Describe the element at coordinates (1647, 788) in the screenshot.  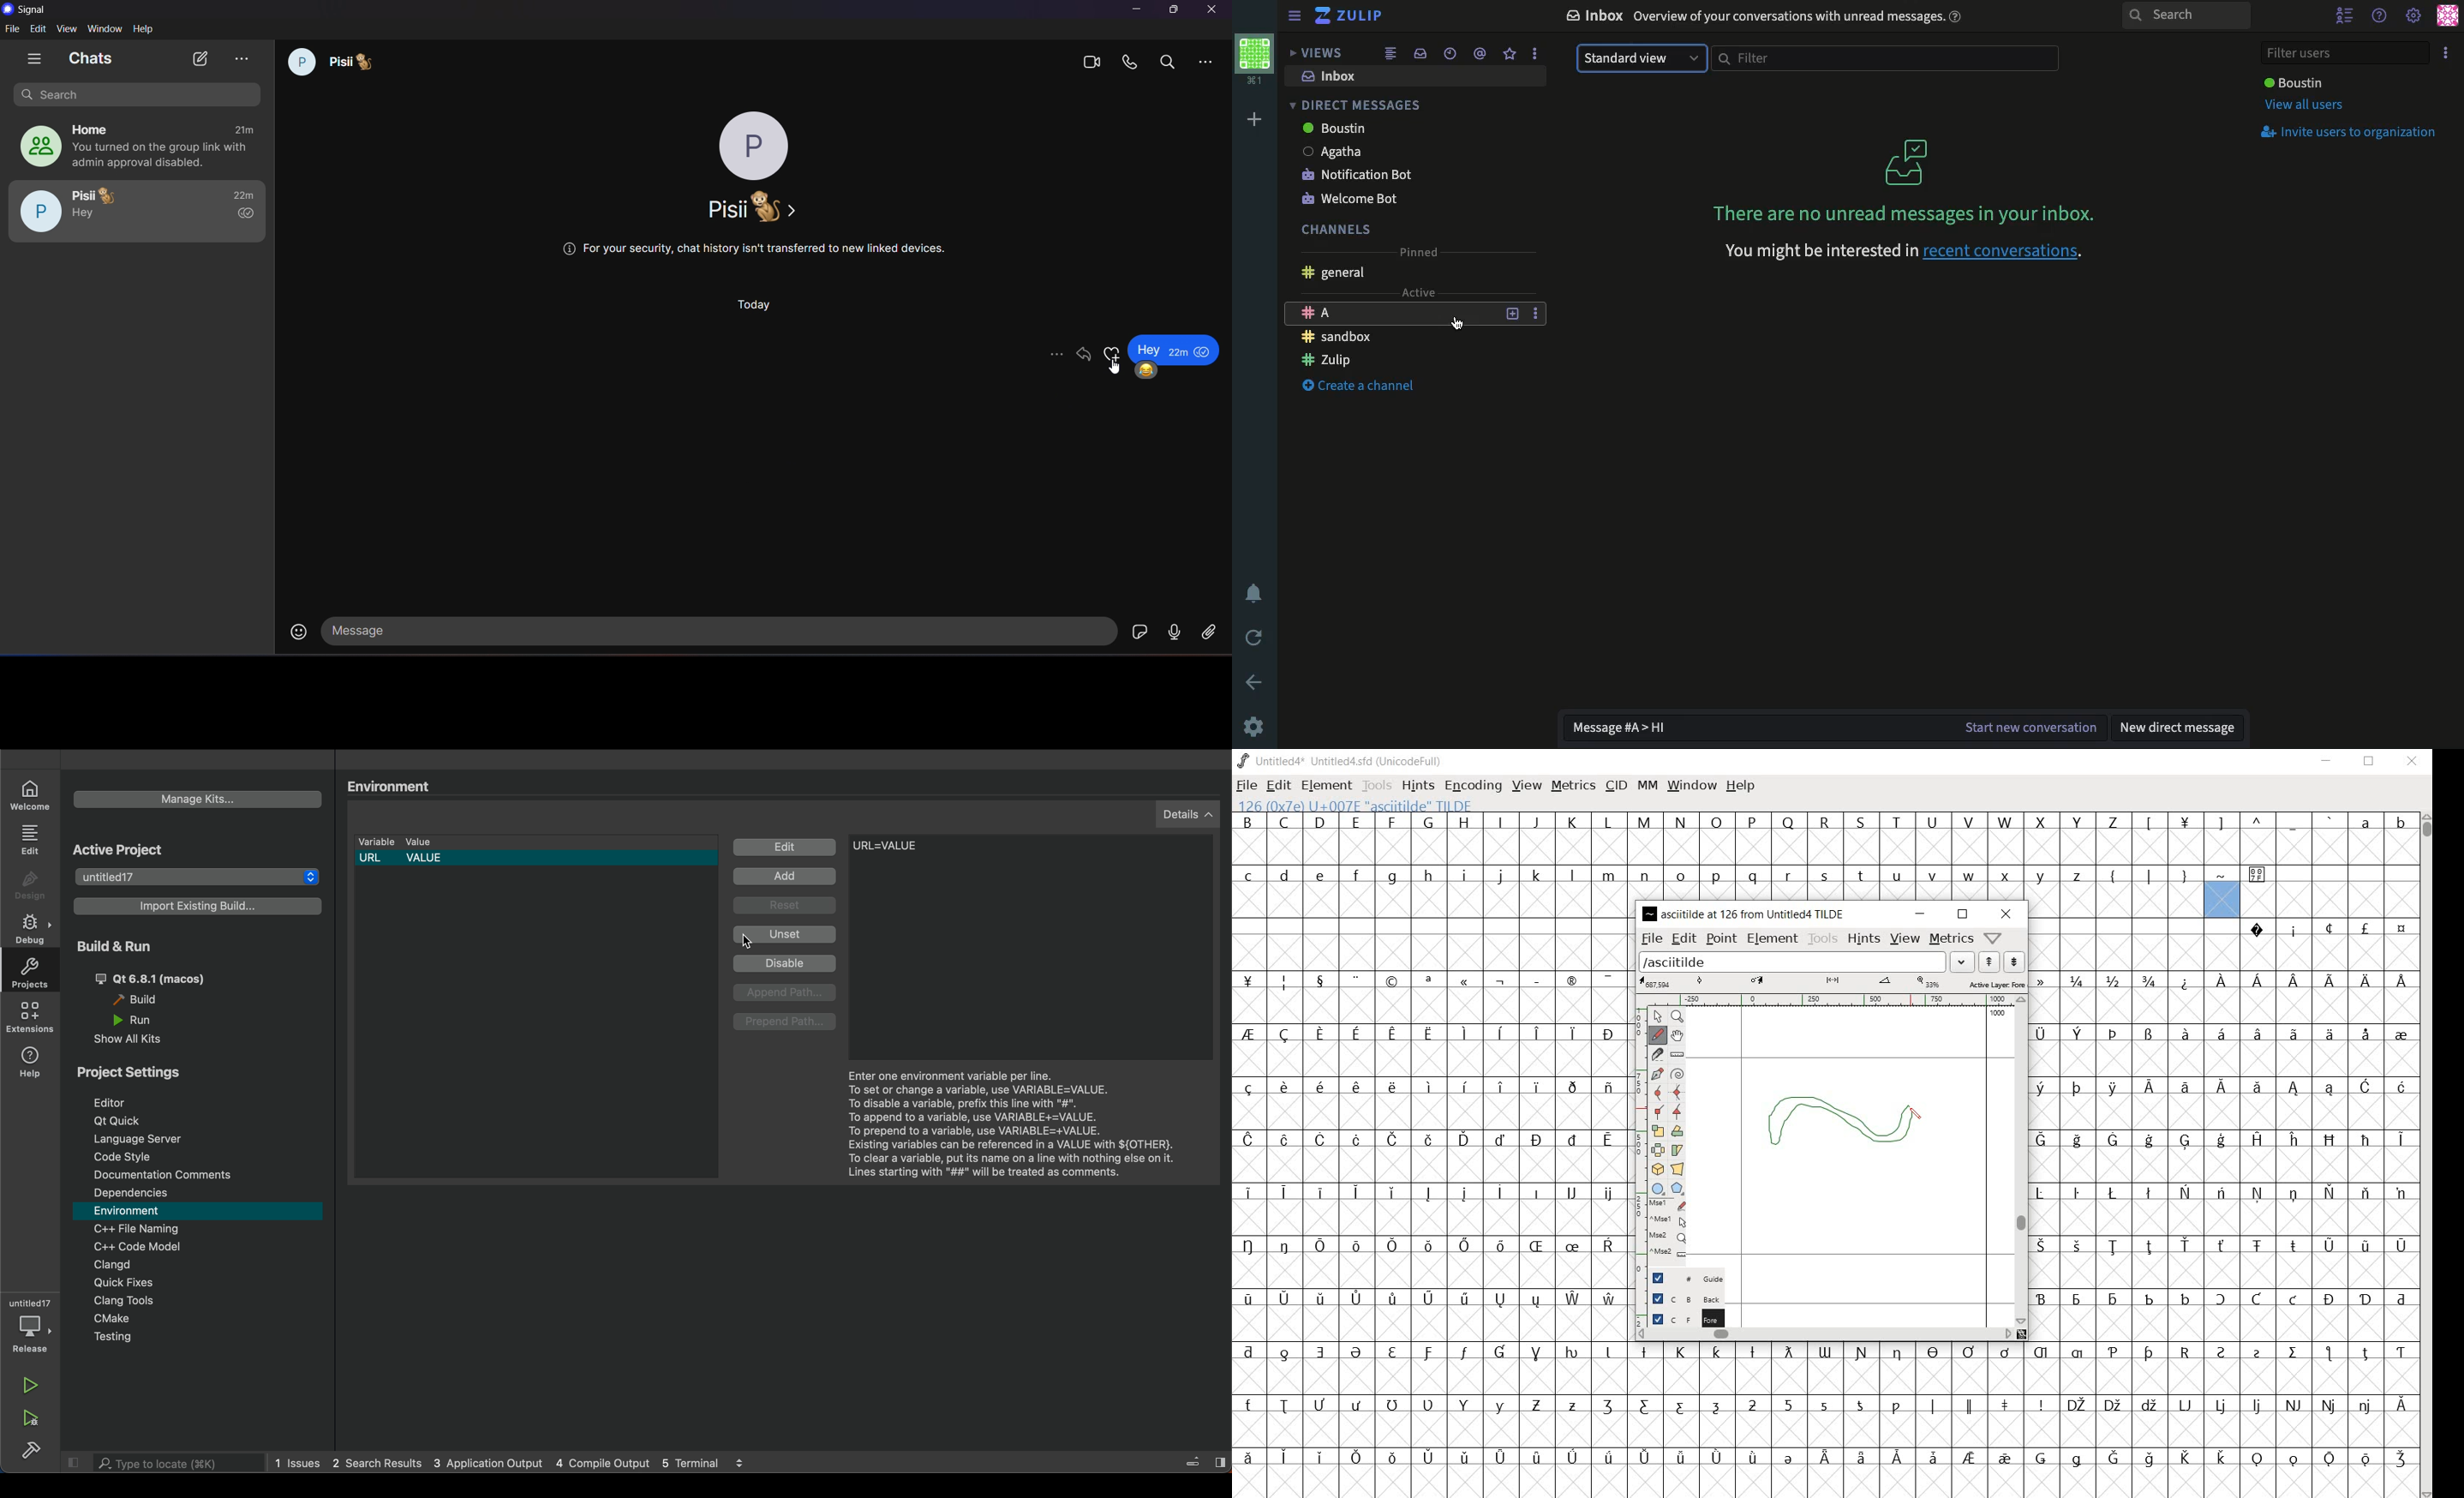
I see `MM` at that location.